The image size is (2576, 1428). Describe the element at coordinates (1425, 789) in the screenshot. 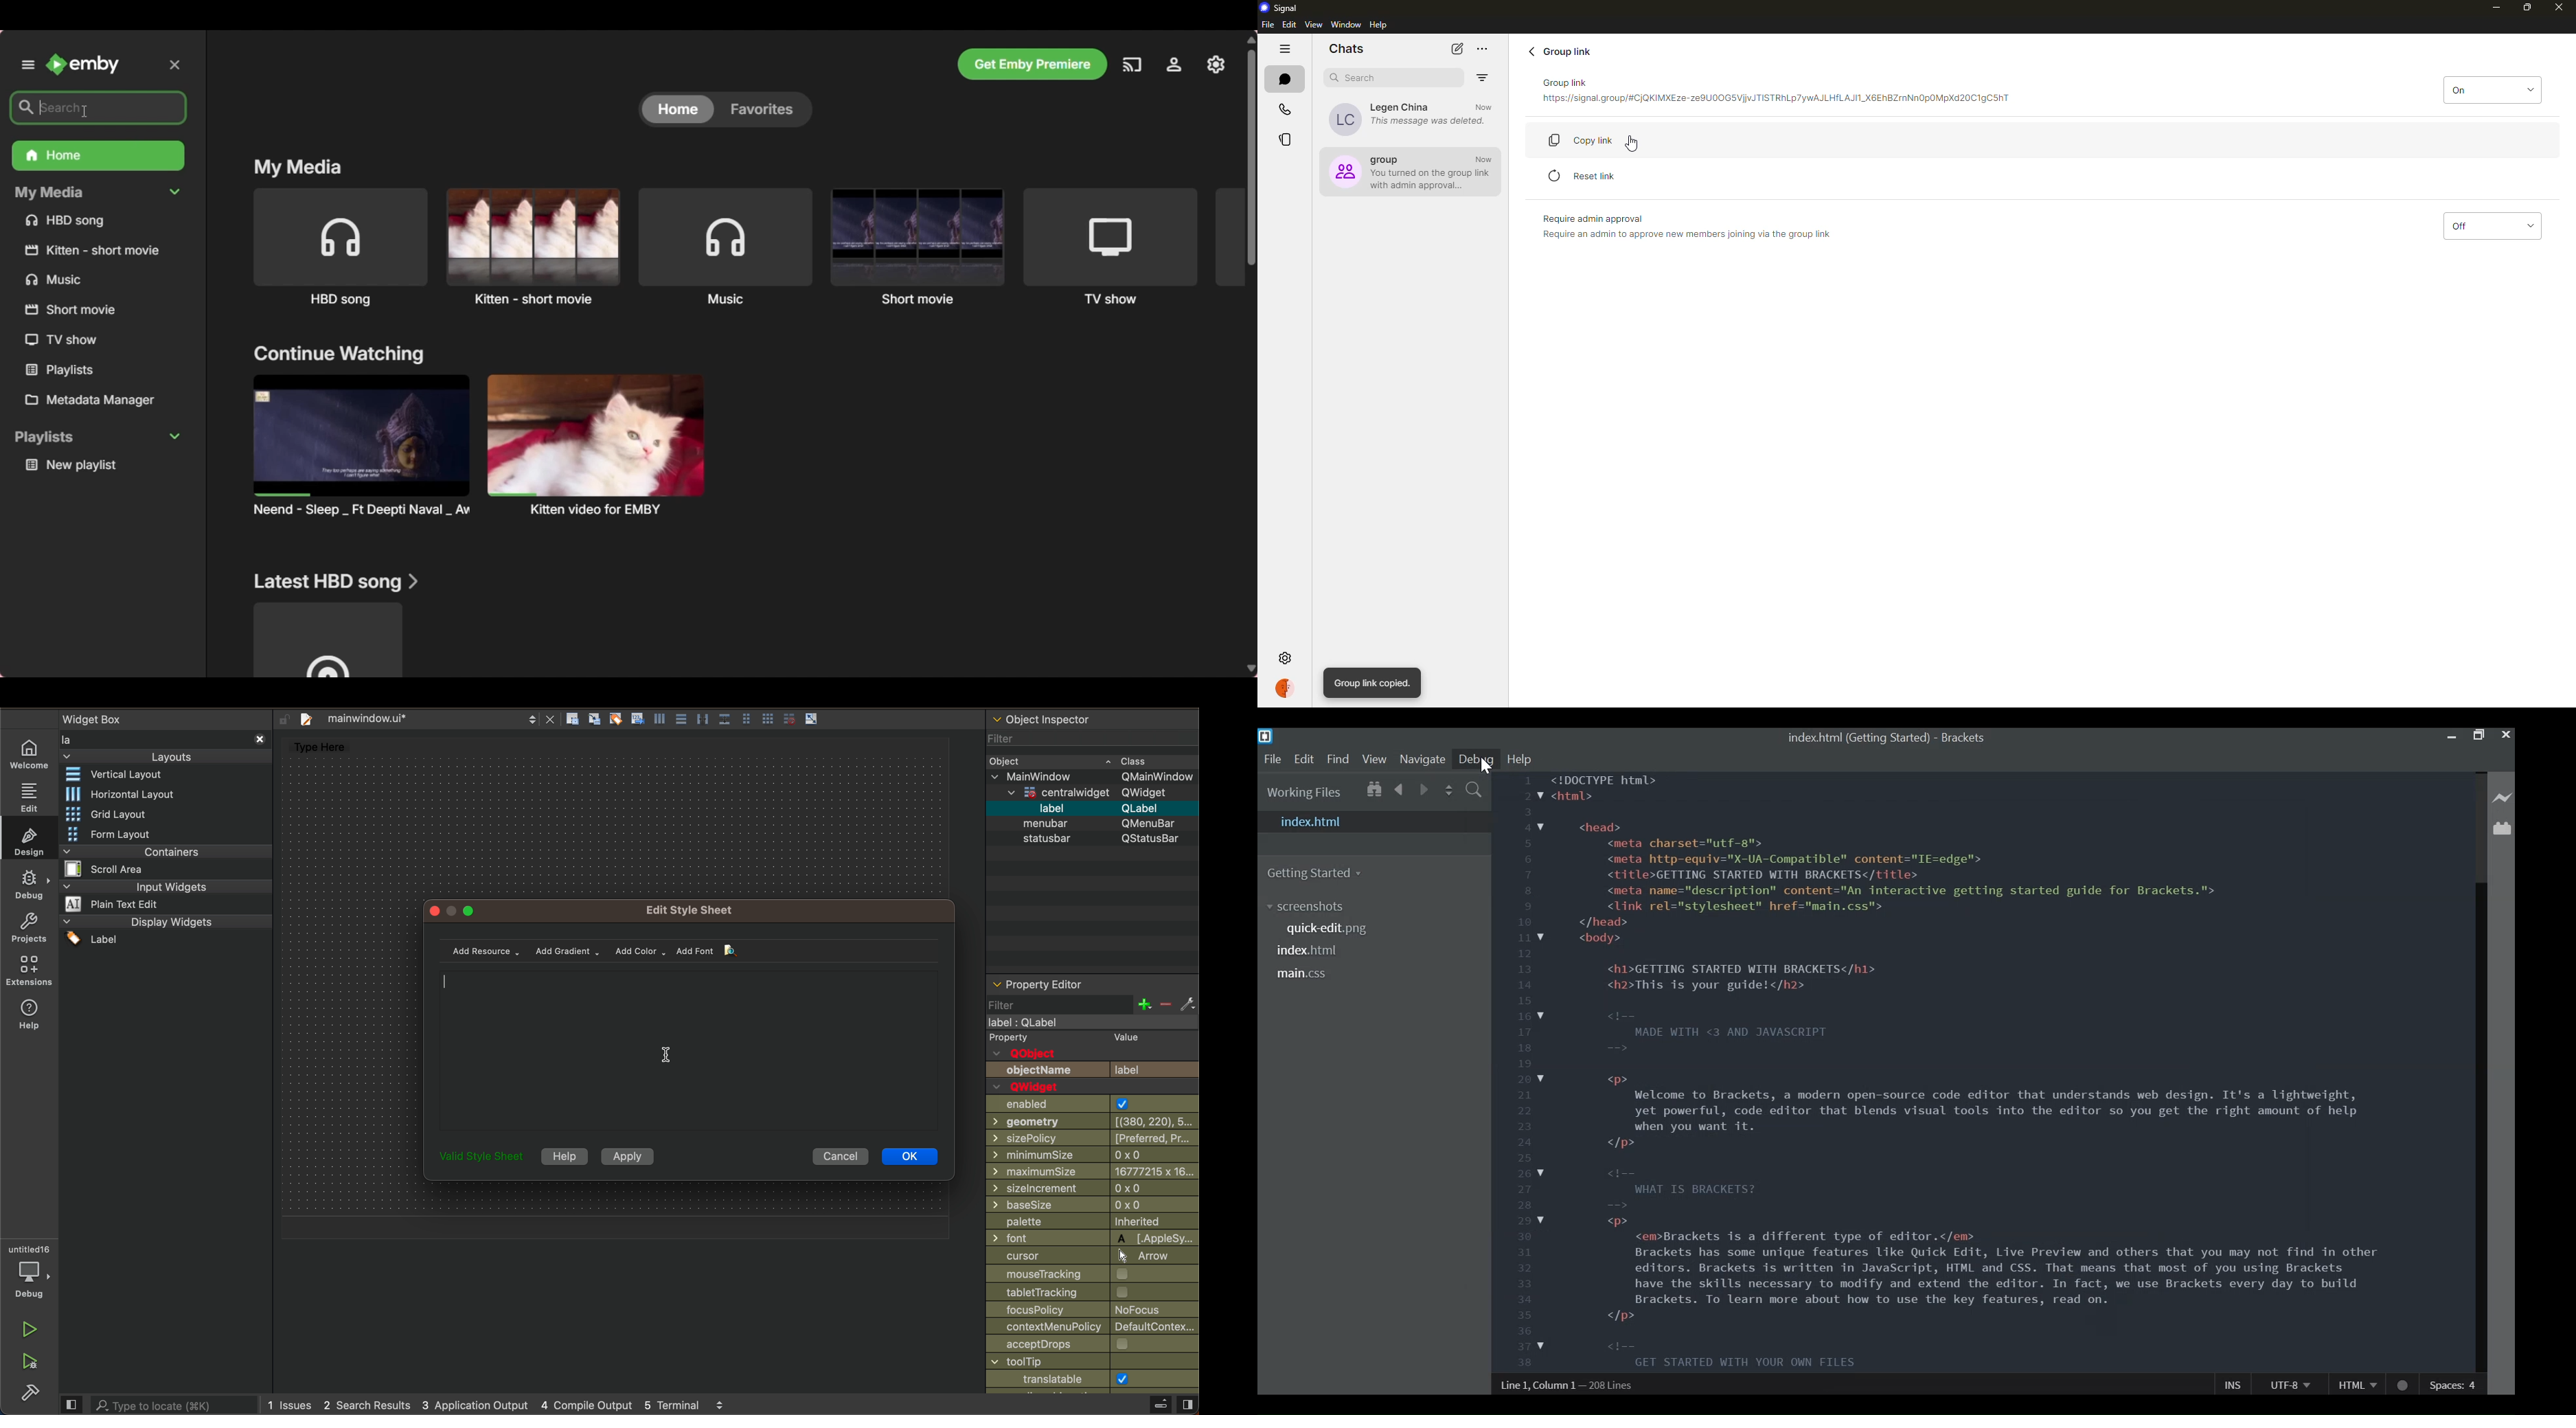

I see `Navigate Forward` at that location.